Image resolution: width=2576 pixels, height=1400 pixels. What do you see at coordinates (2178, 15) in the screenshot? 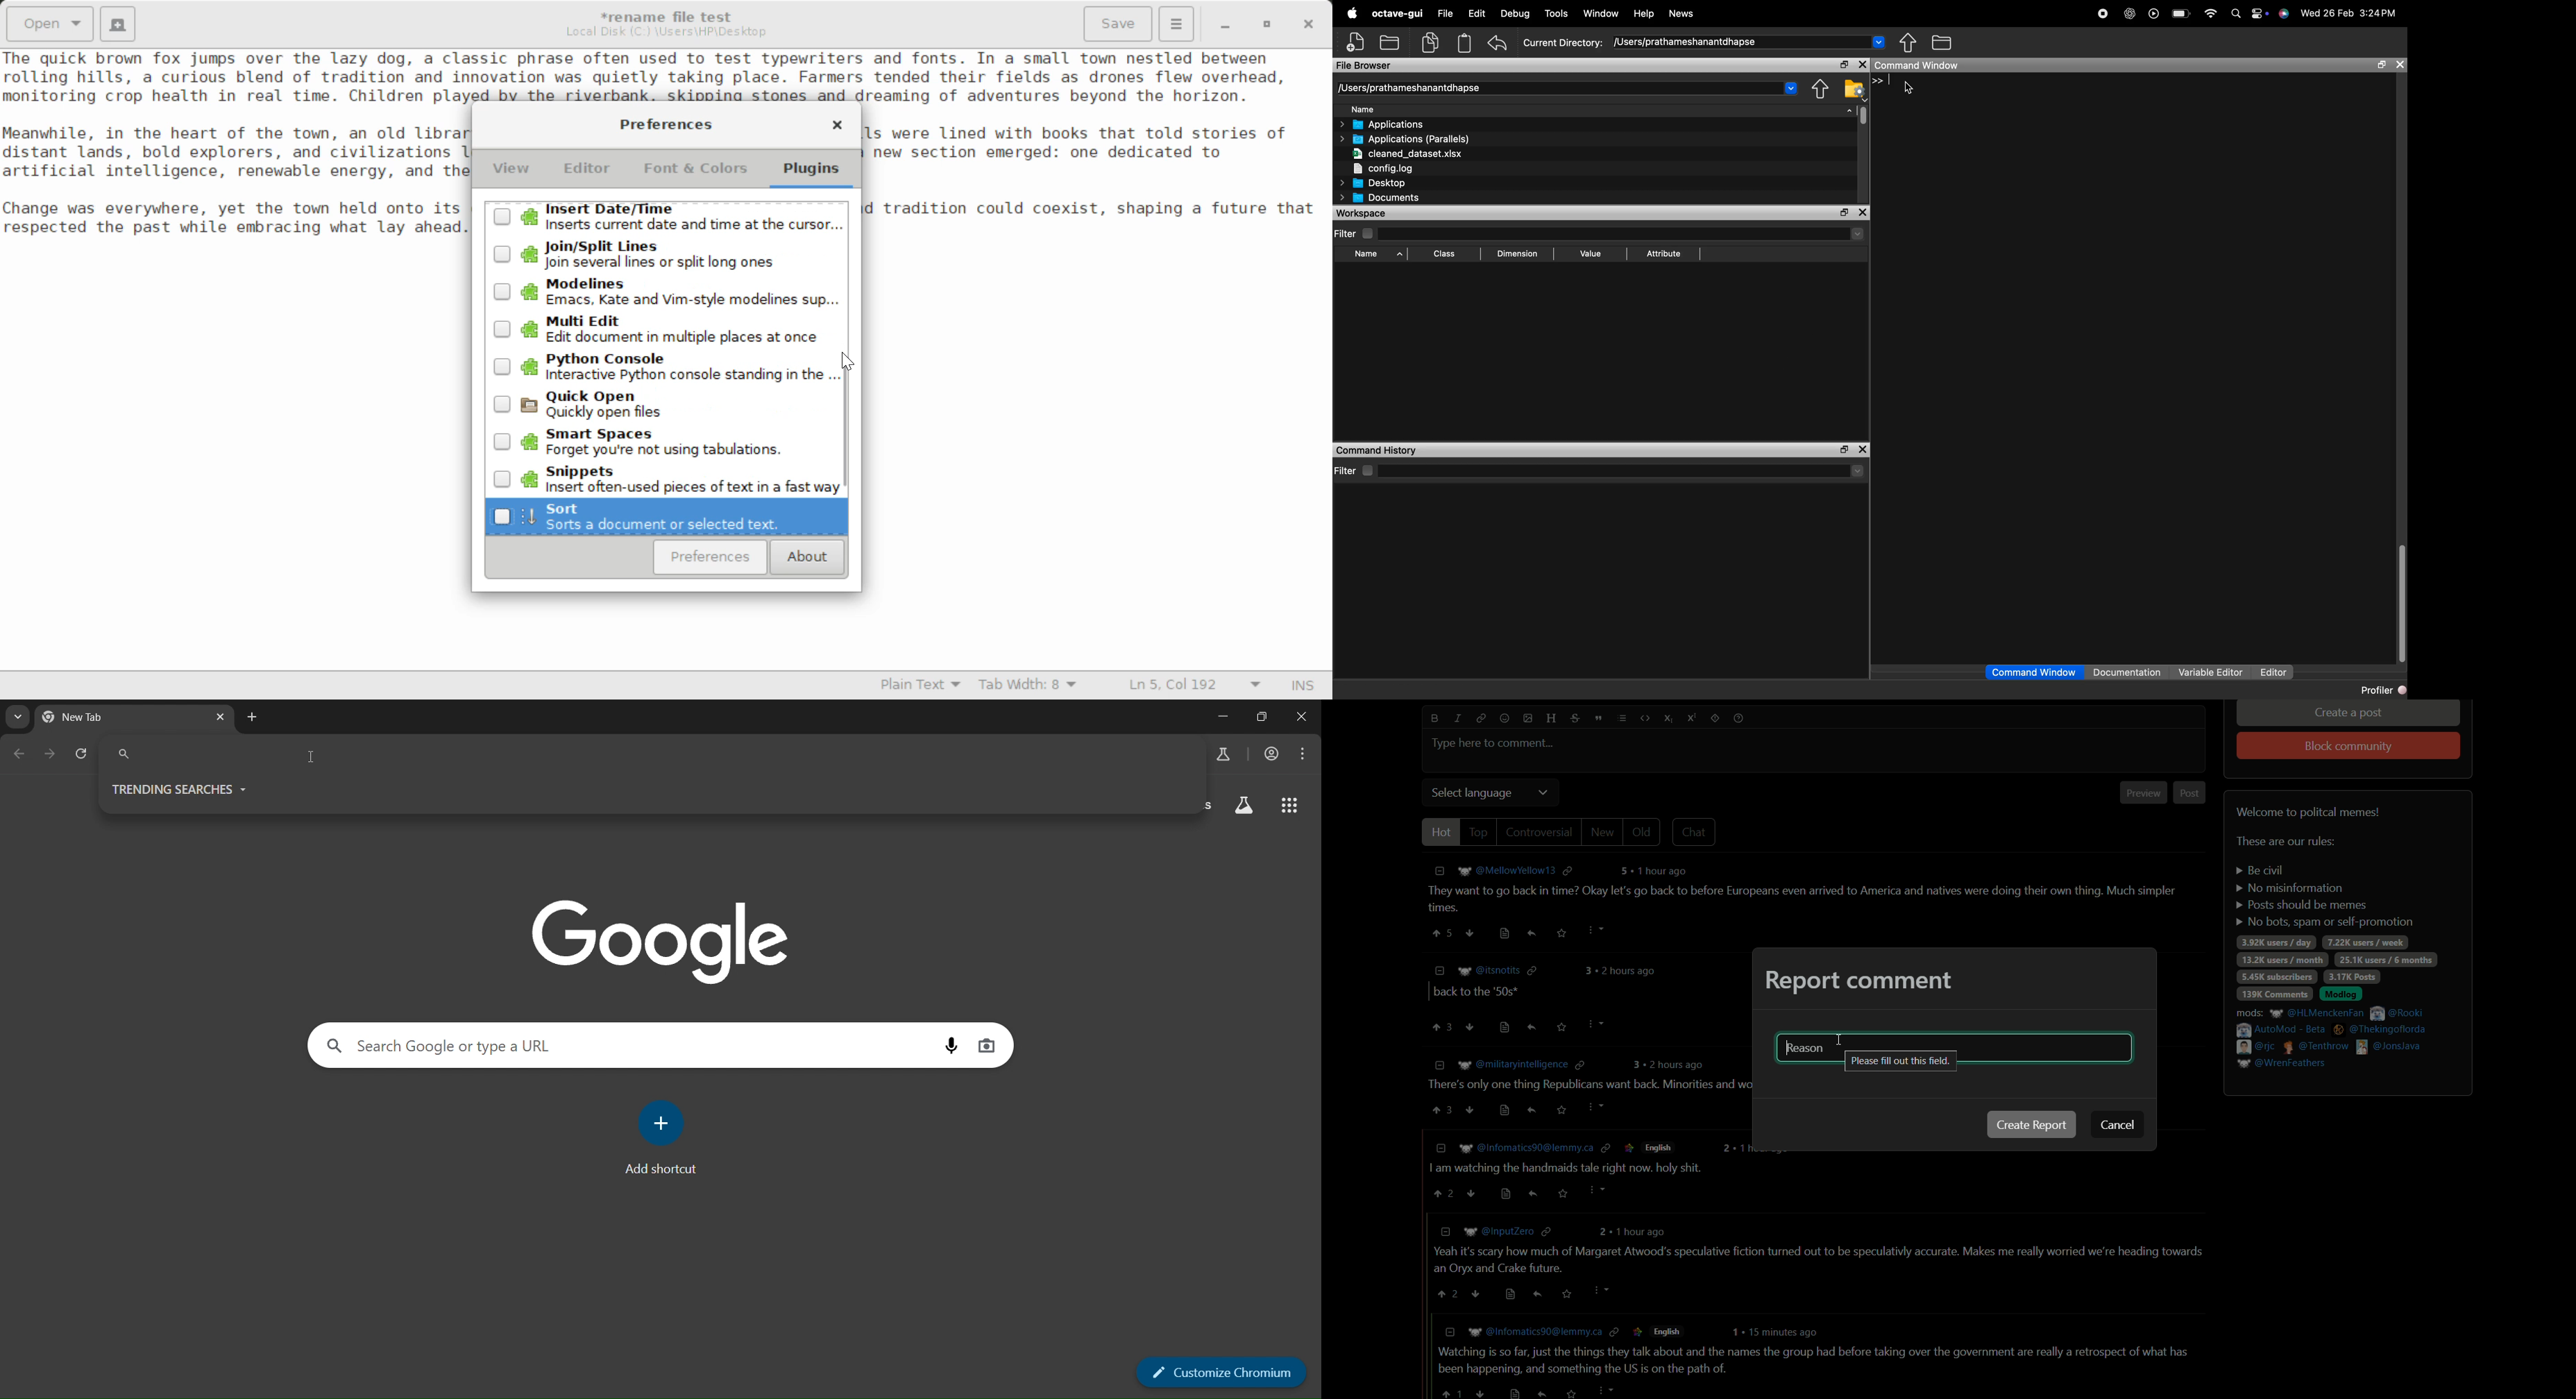
I see `battery` at bounding box center [2178, 15].